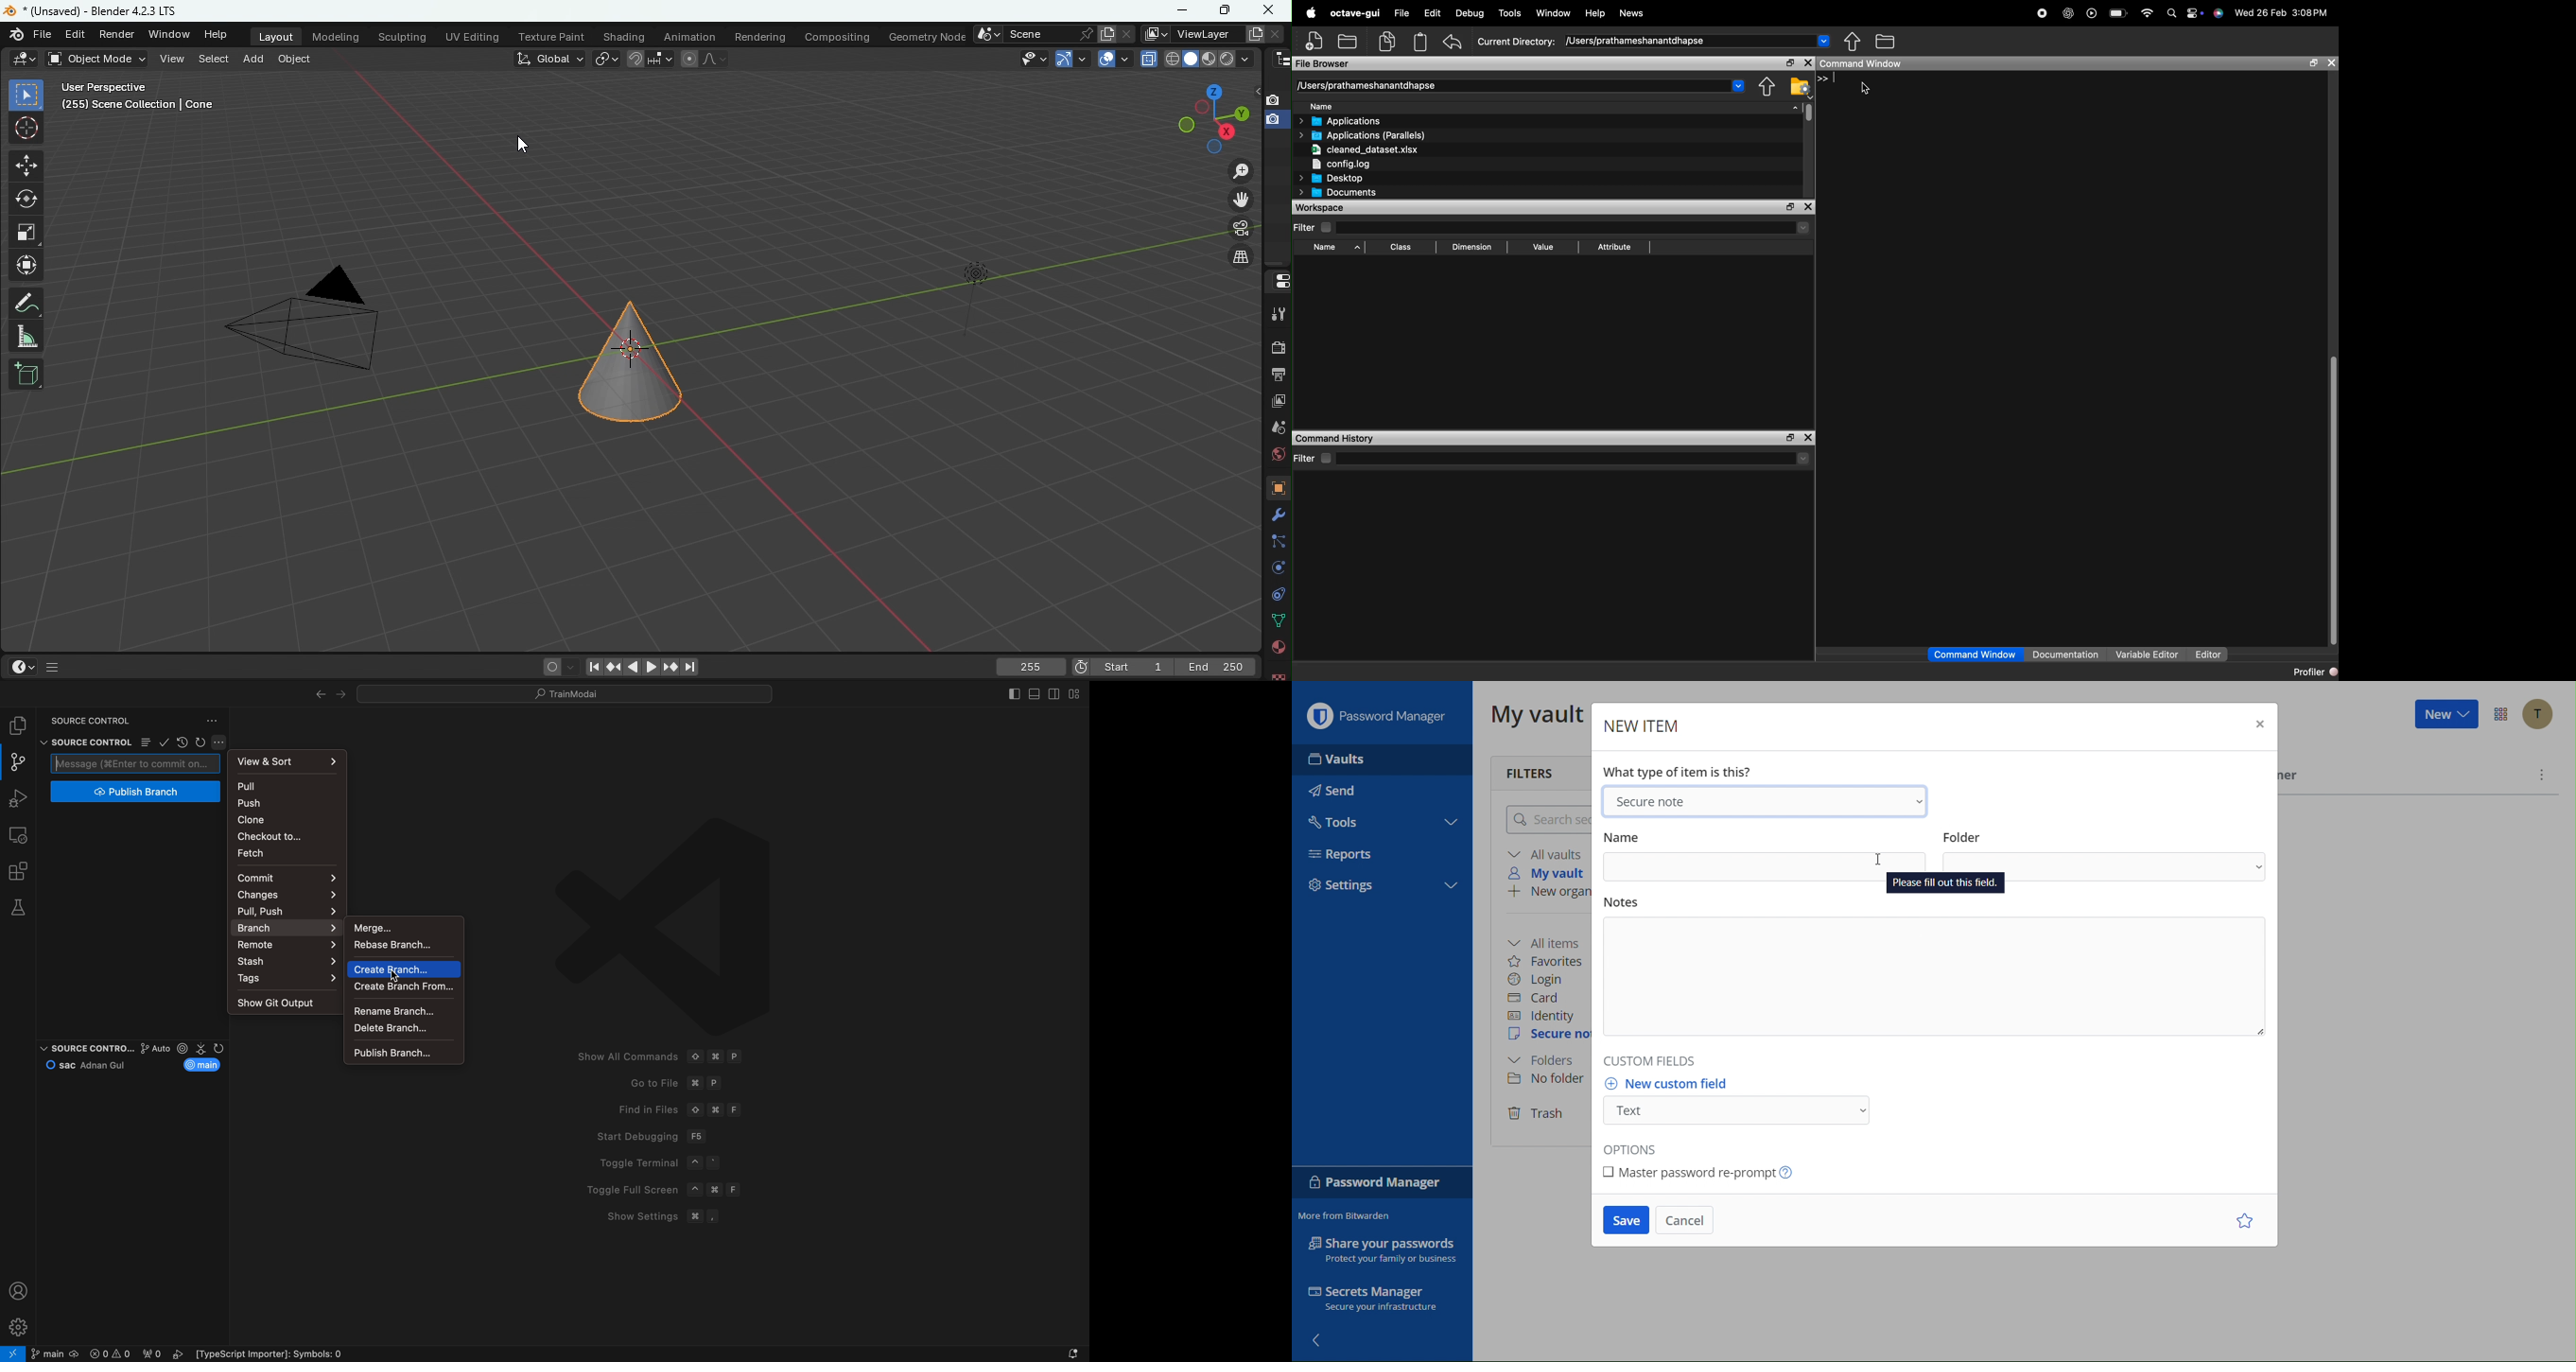  I want to click on Render, so click(119, 34).